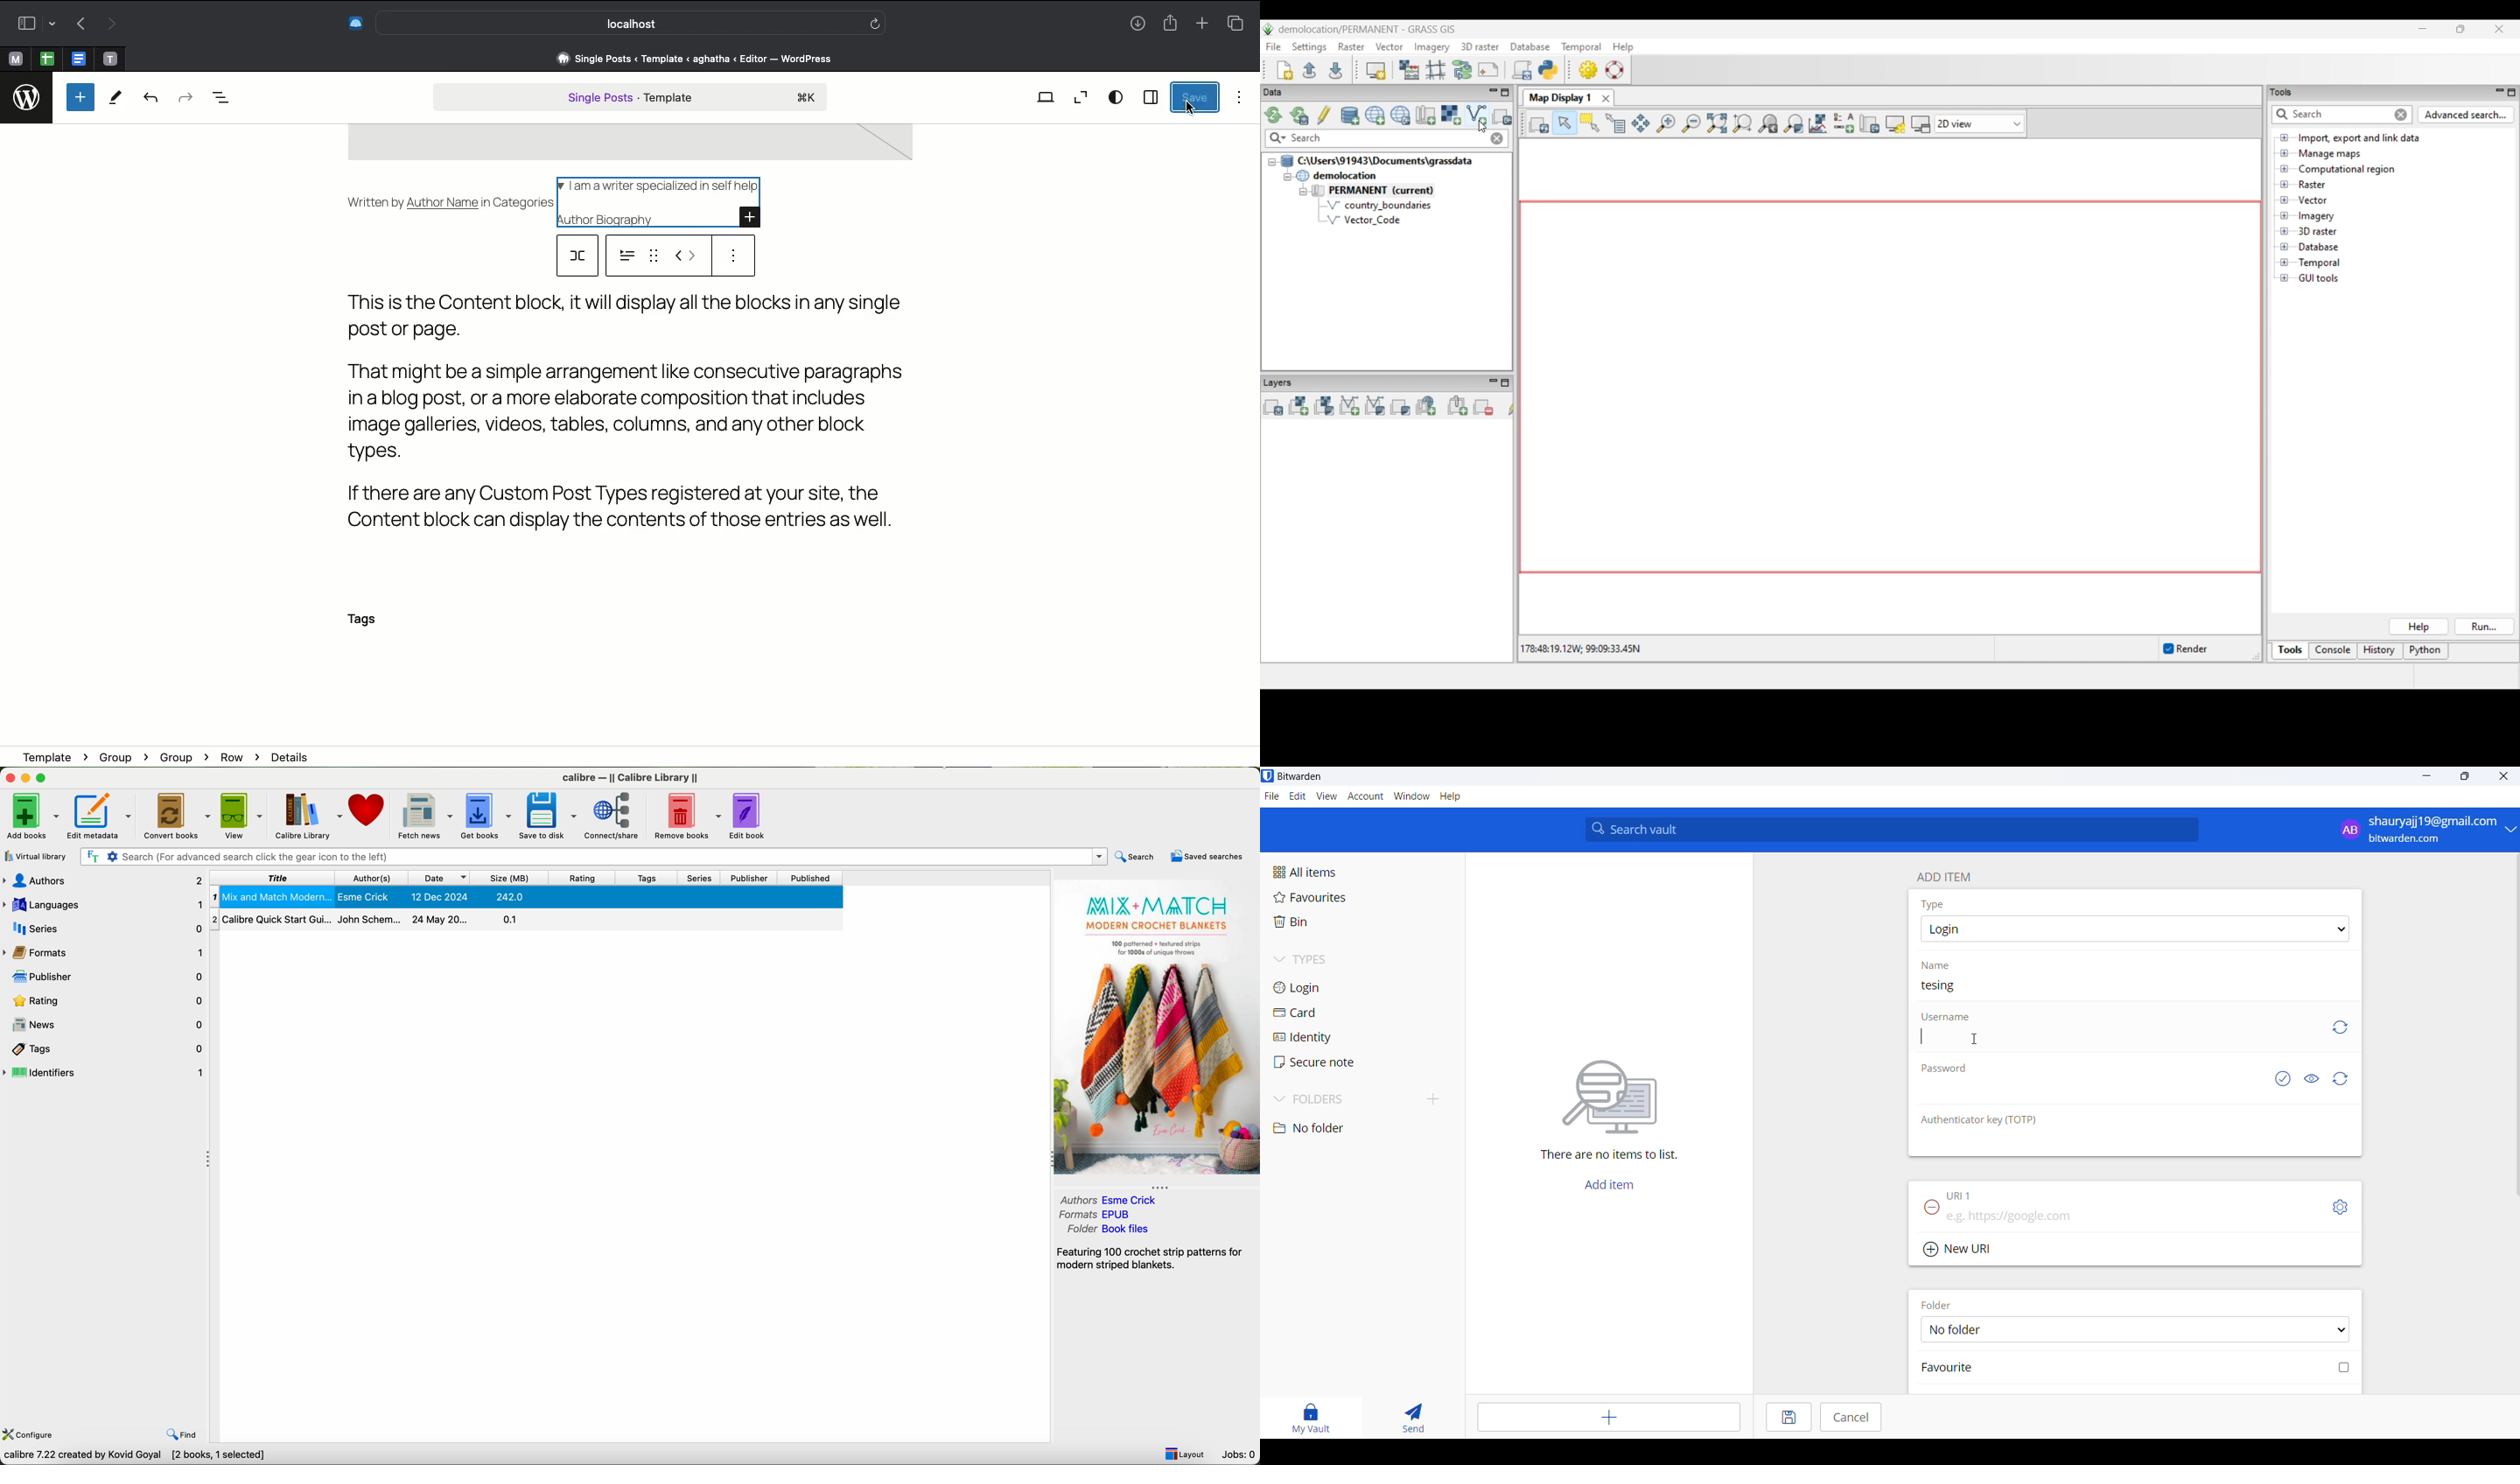 This screenshot has width=2520, height=1484. Describe the element at coordinates (370, 625) in the screenshot. I see `Tags` at that location.